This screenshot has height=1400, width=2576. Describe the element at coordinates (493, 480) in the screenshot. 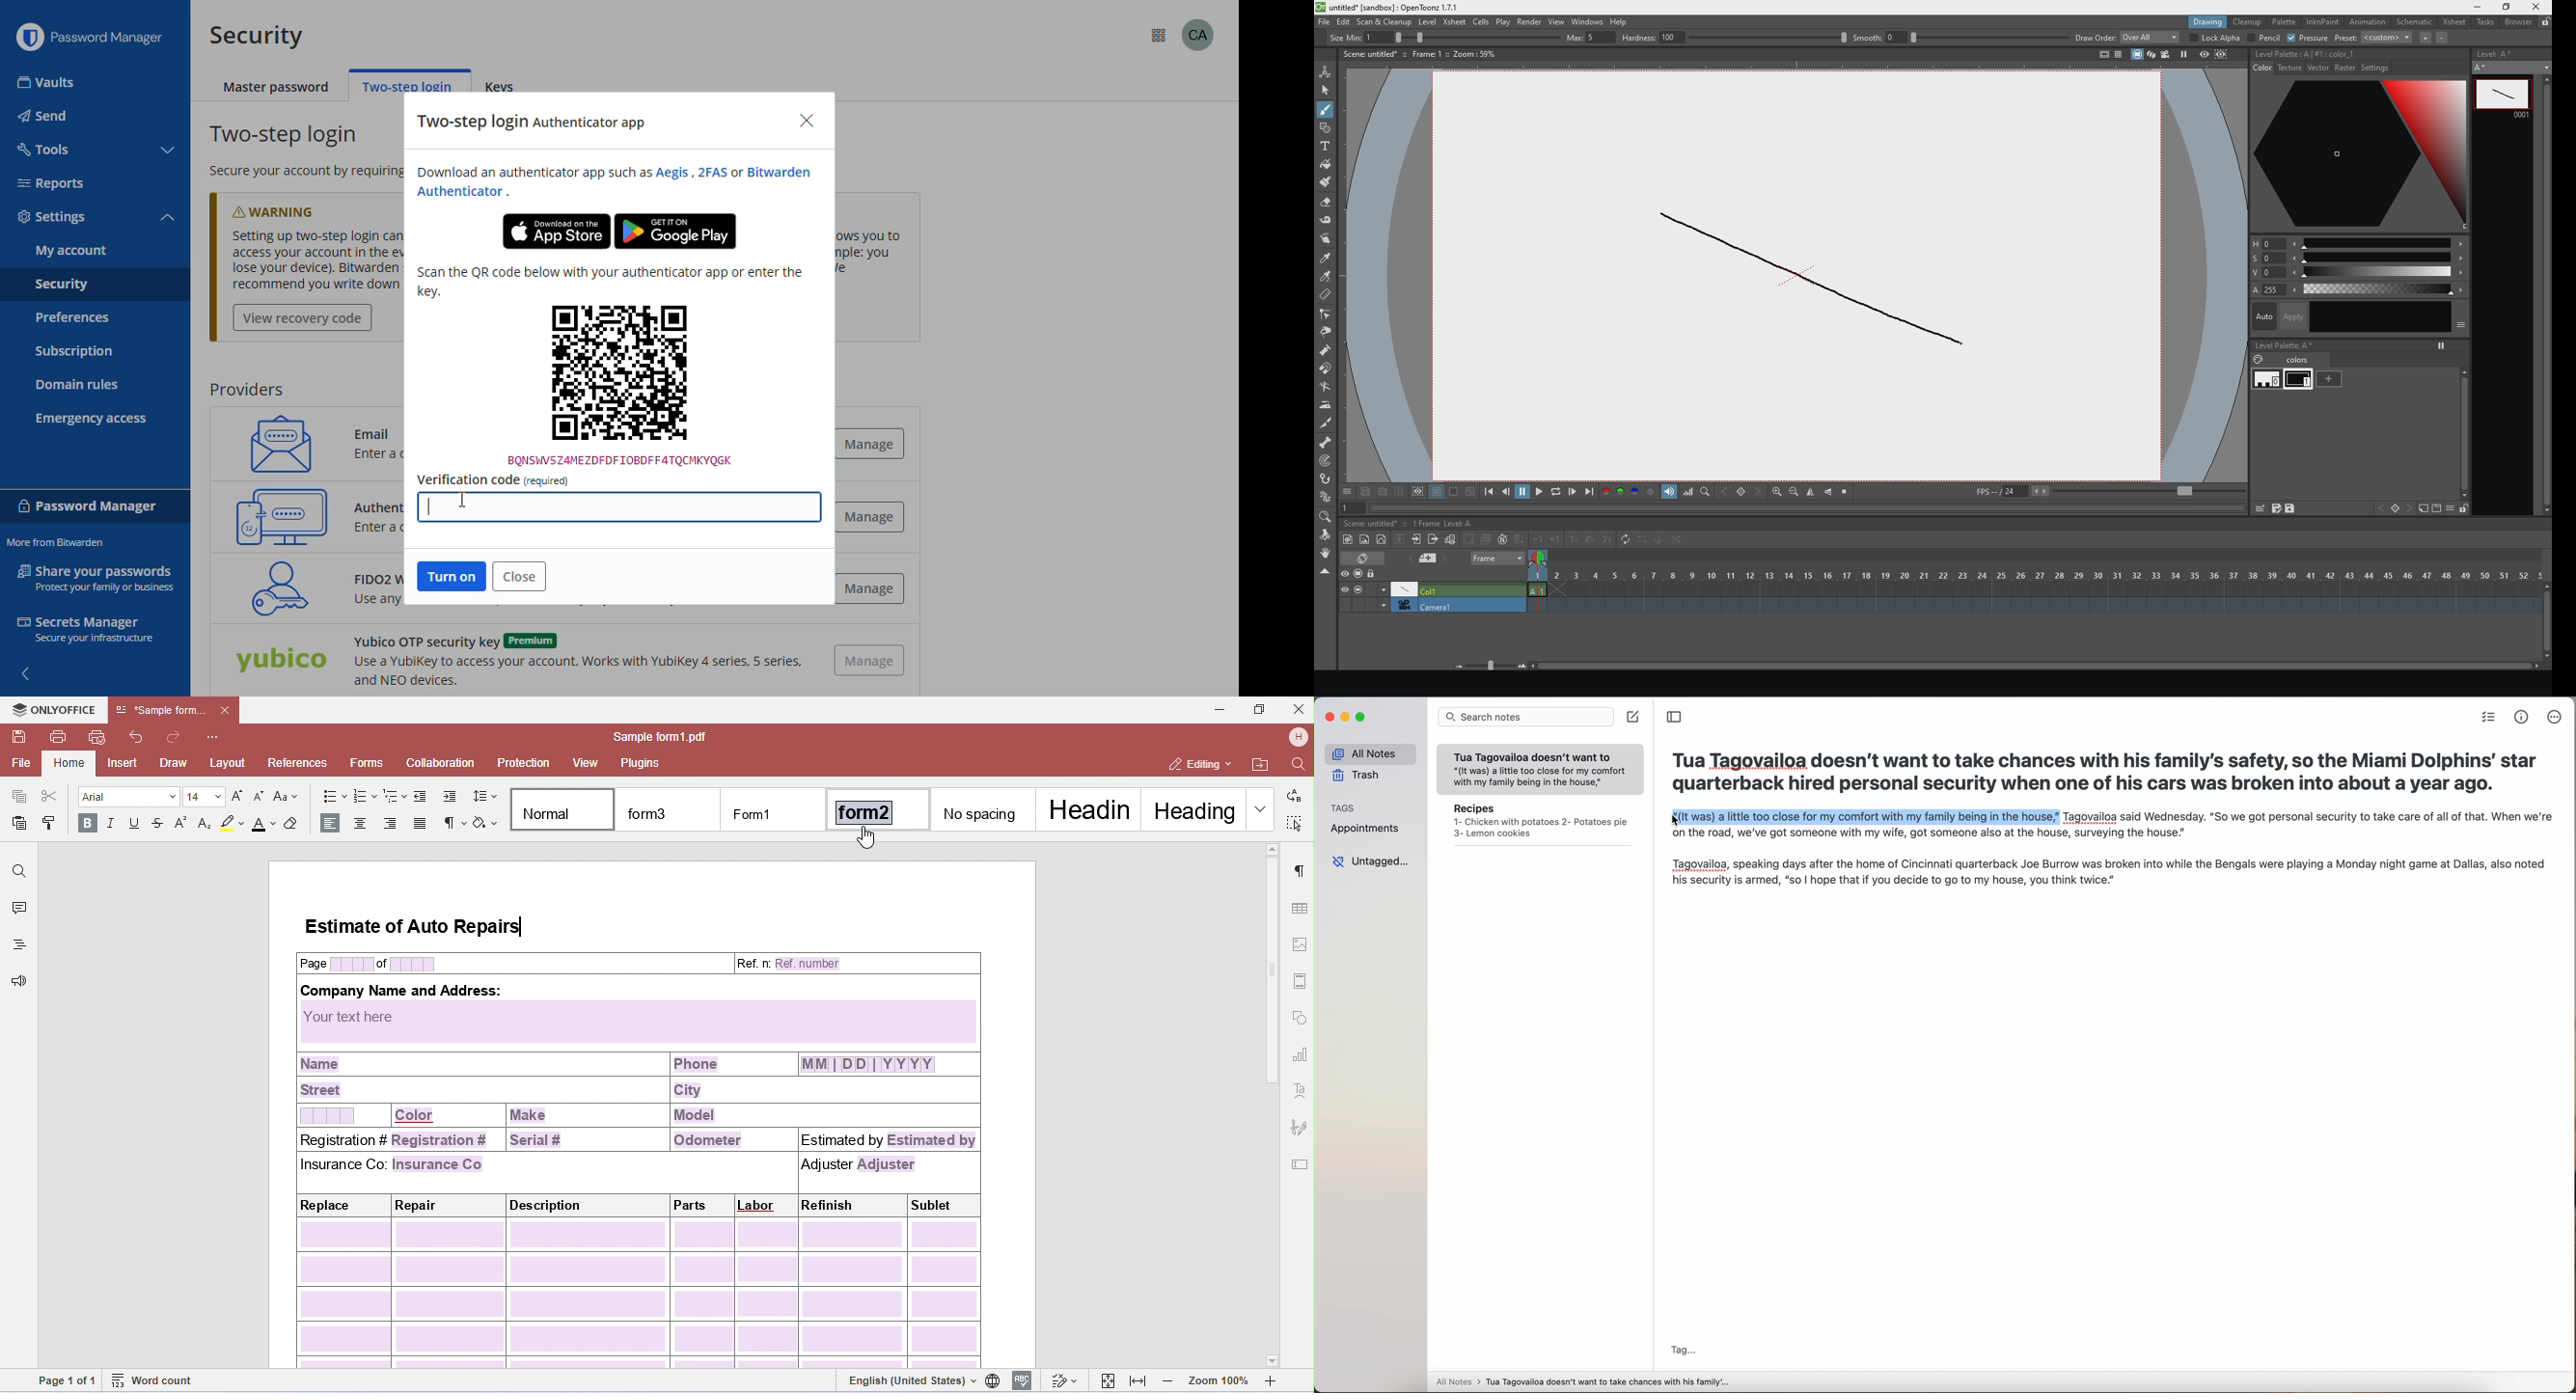

I see `verification code (required)` at that location.